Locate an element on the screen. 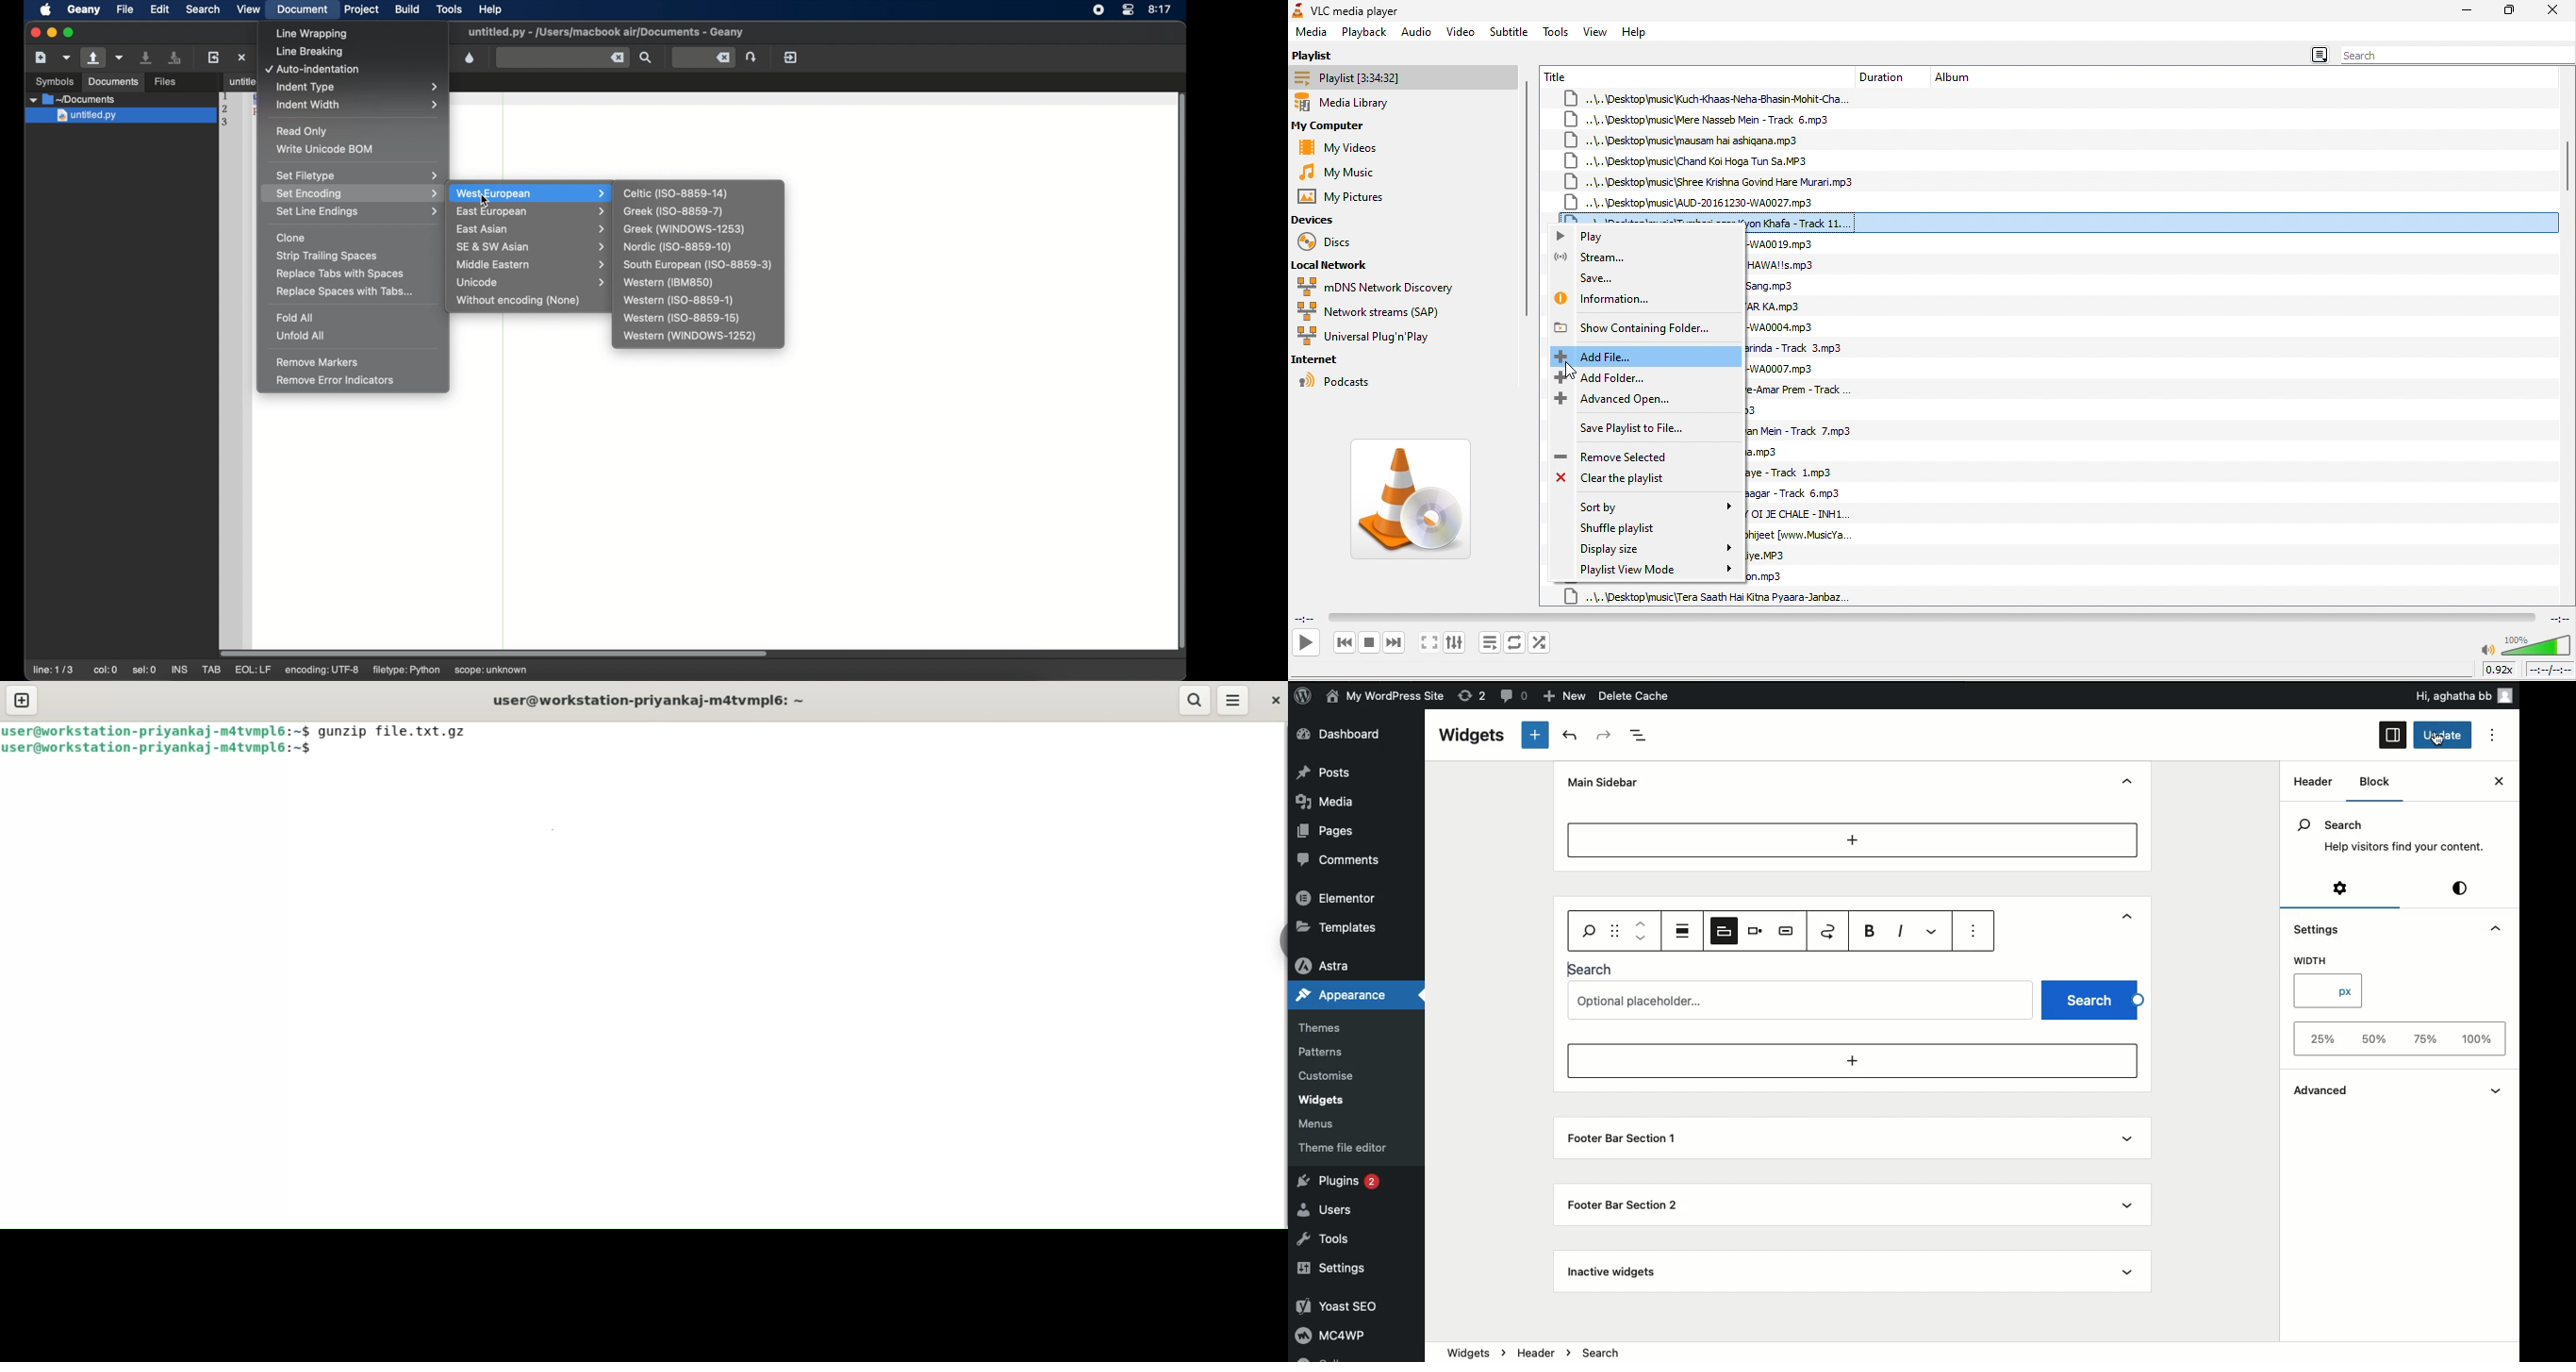 This screenshot has width=2576, height=1372. Widgets is located at coordinates (1472, 735).